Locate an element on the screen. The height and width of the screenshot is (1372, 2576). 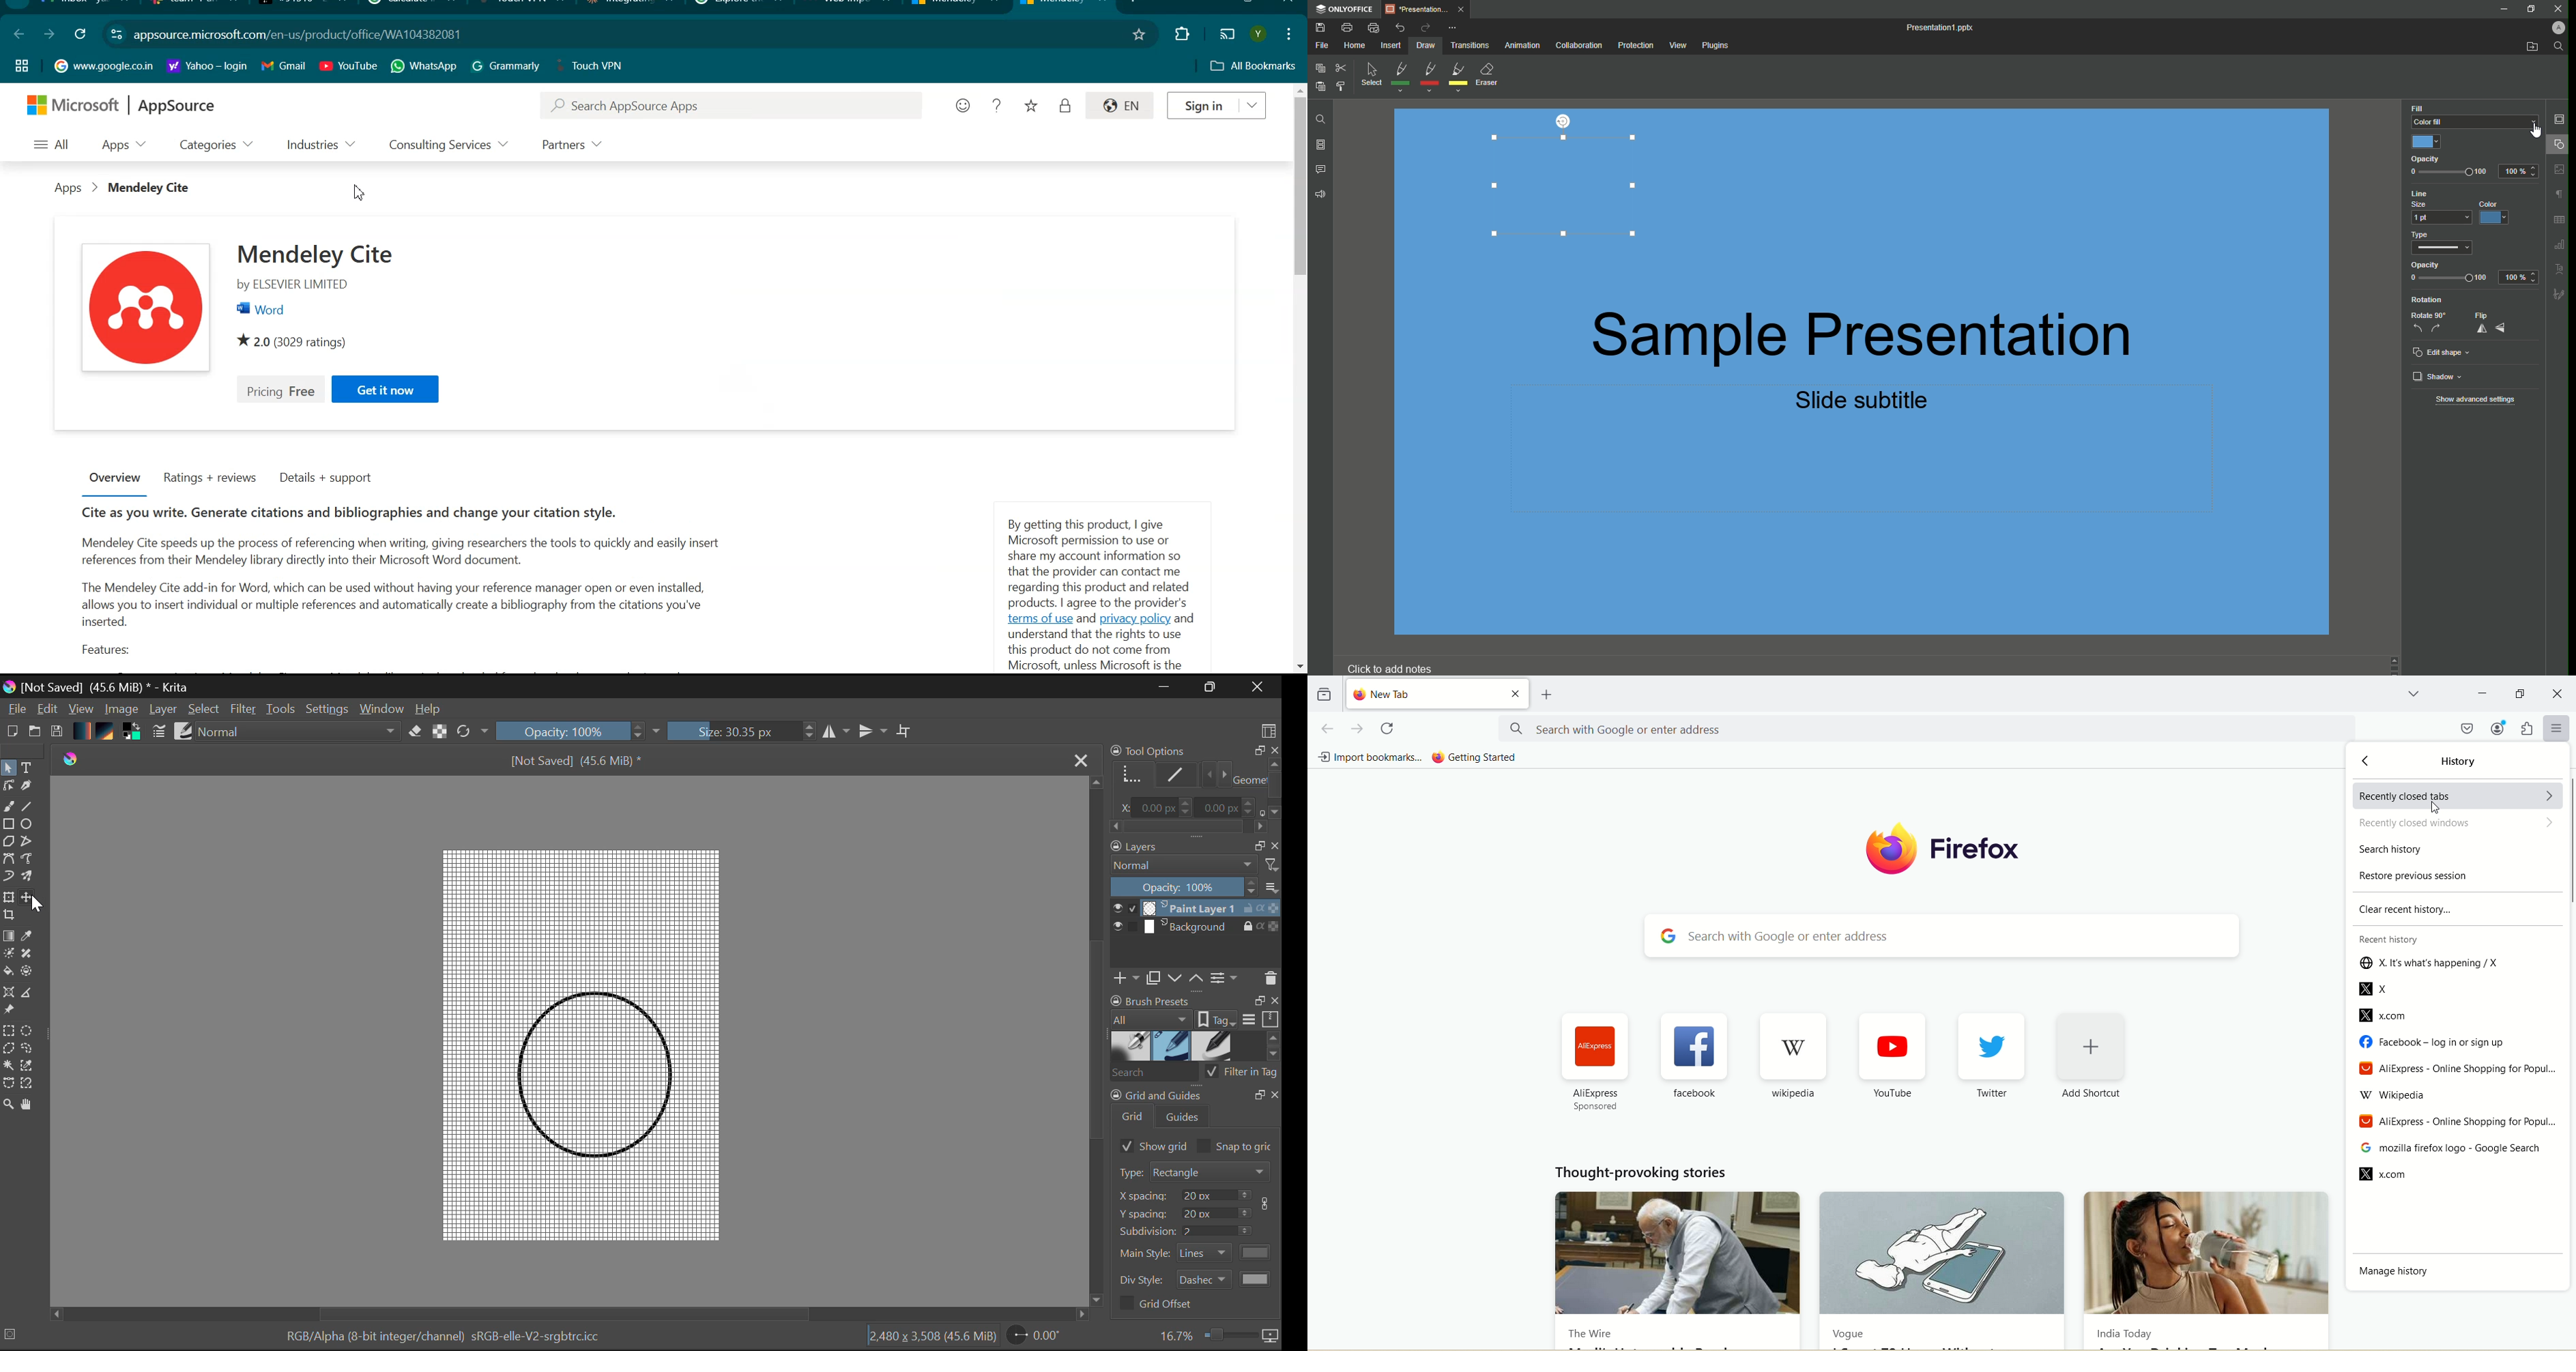
Vogue is located at coordinates (1852, 1332).